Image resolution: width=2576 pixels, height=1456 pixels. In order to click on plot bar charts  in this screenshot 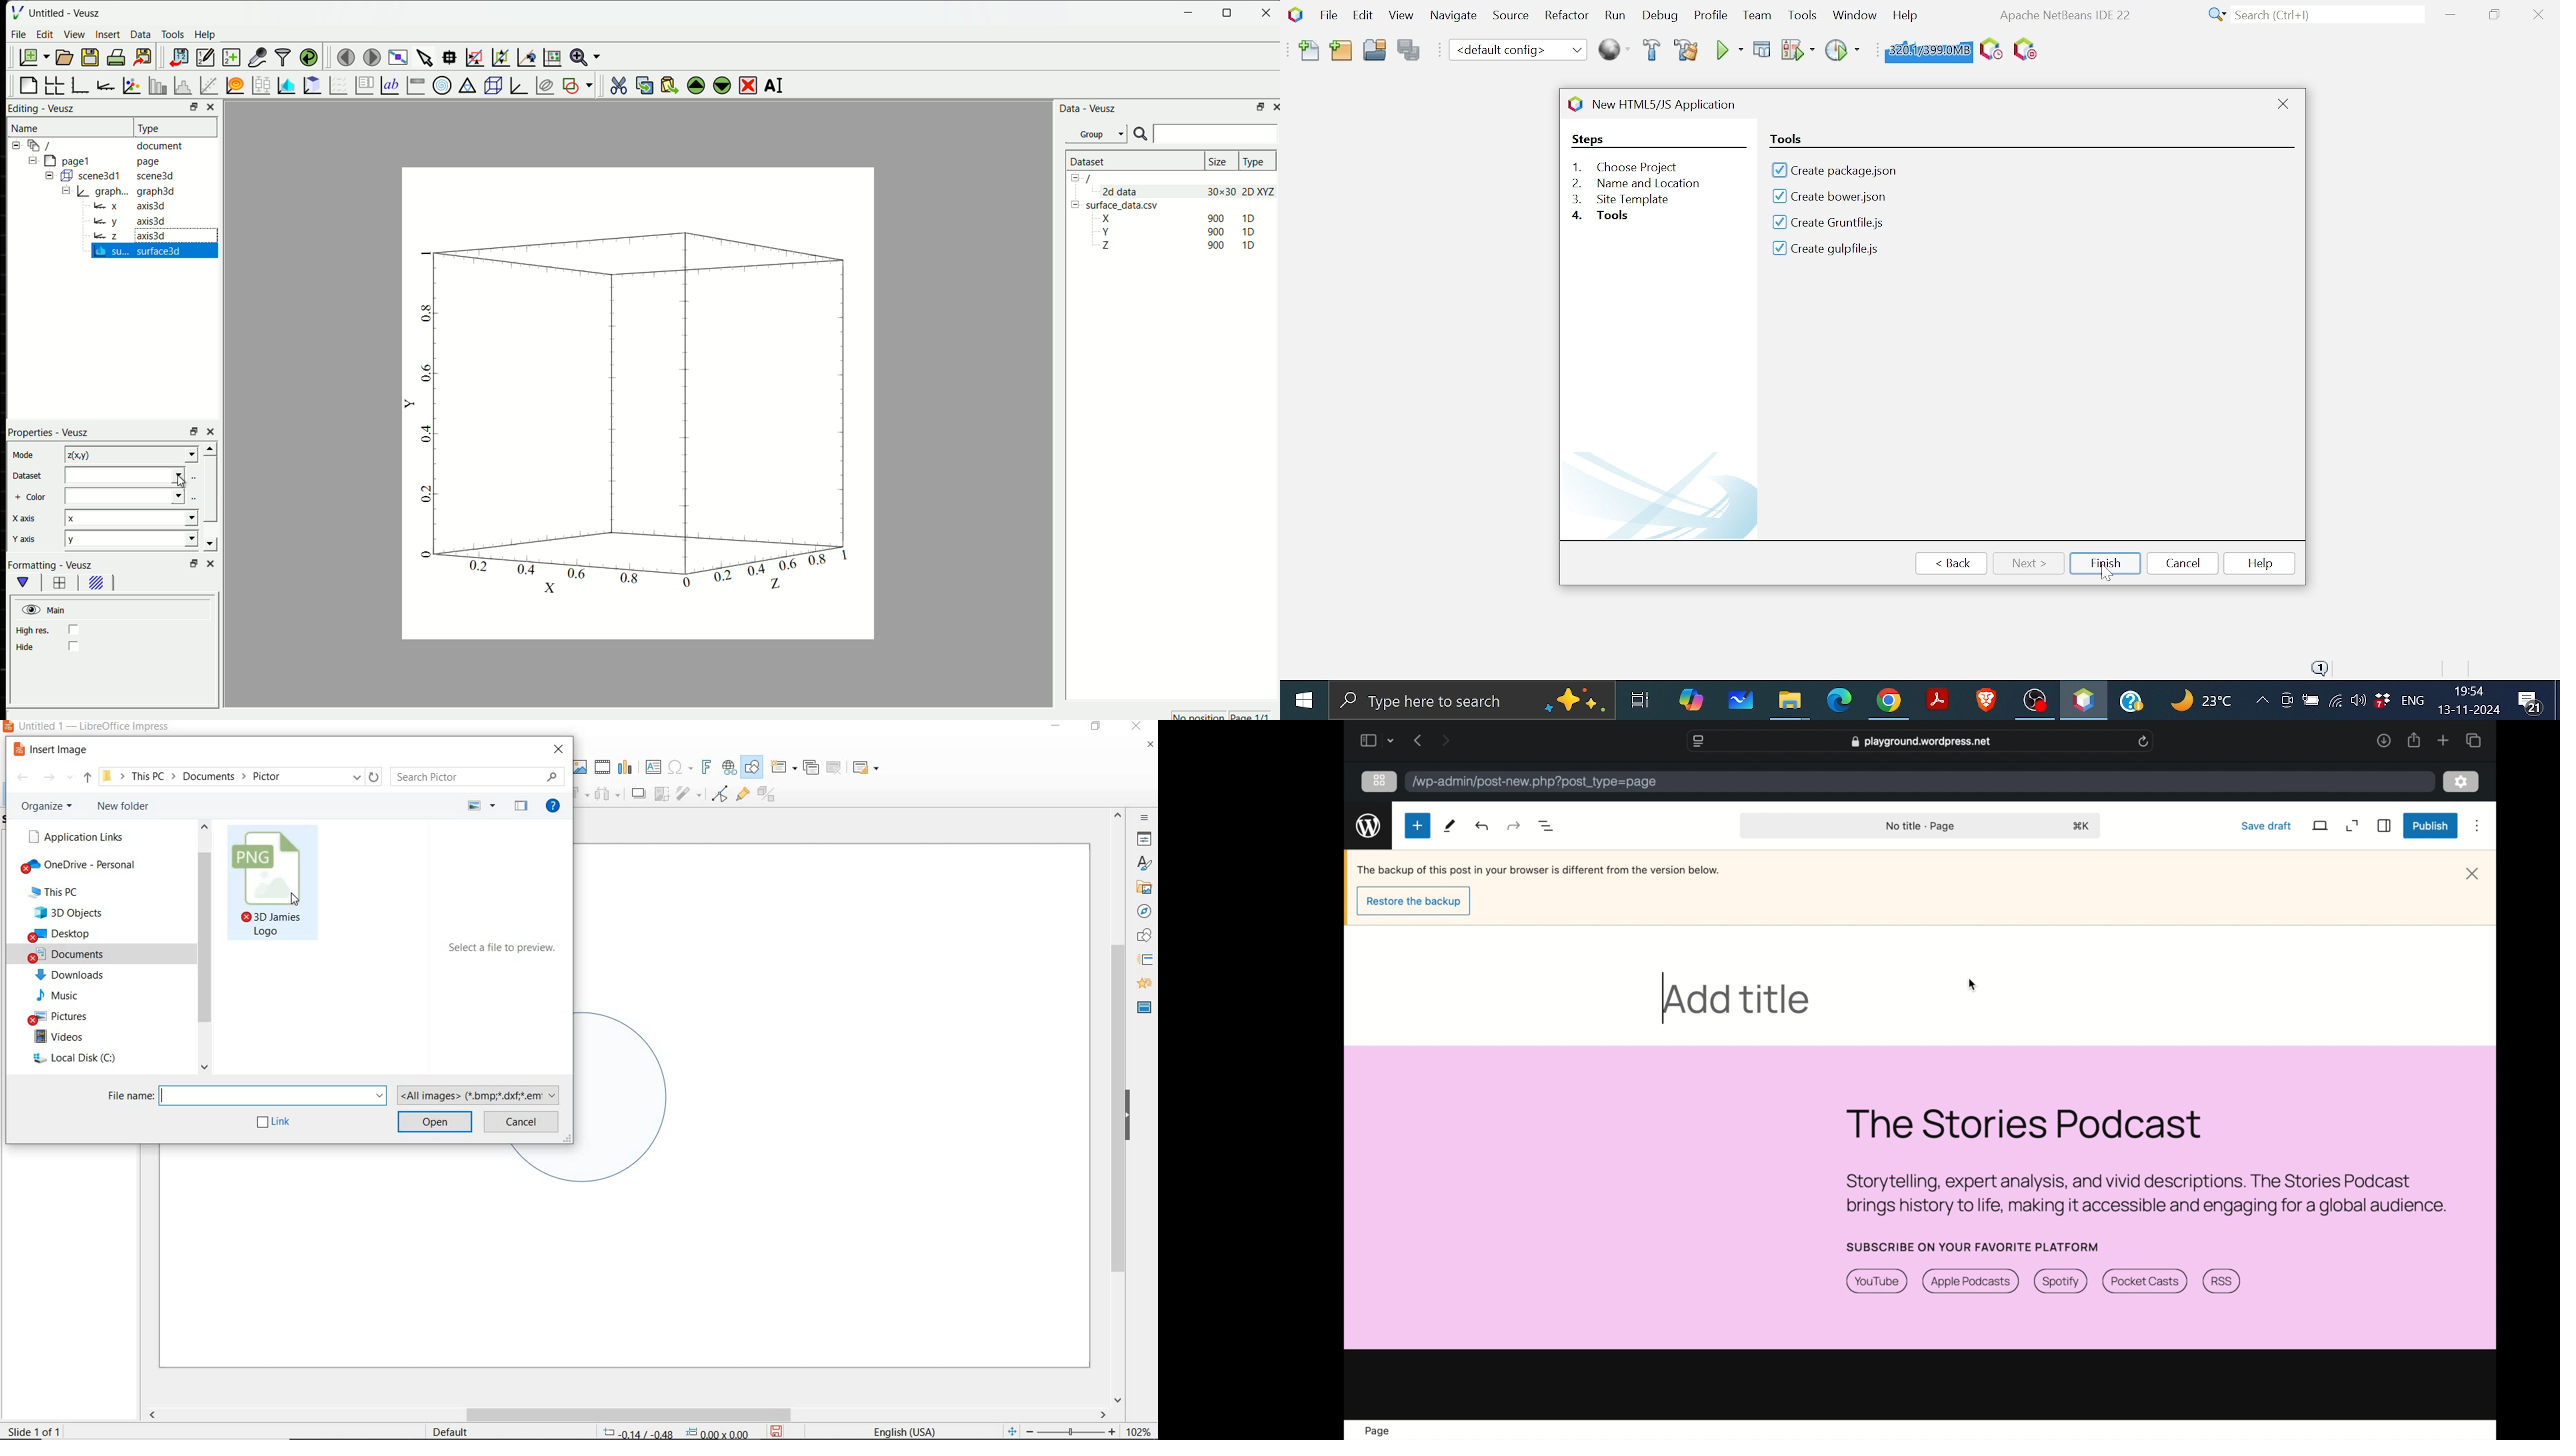, I will do `click(159, 85)`.